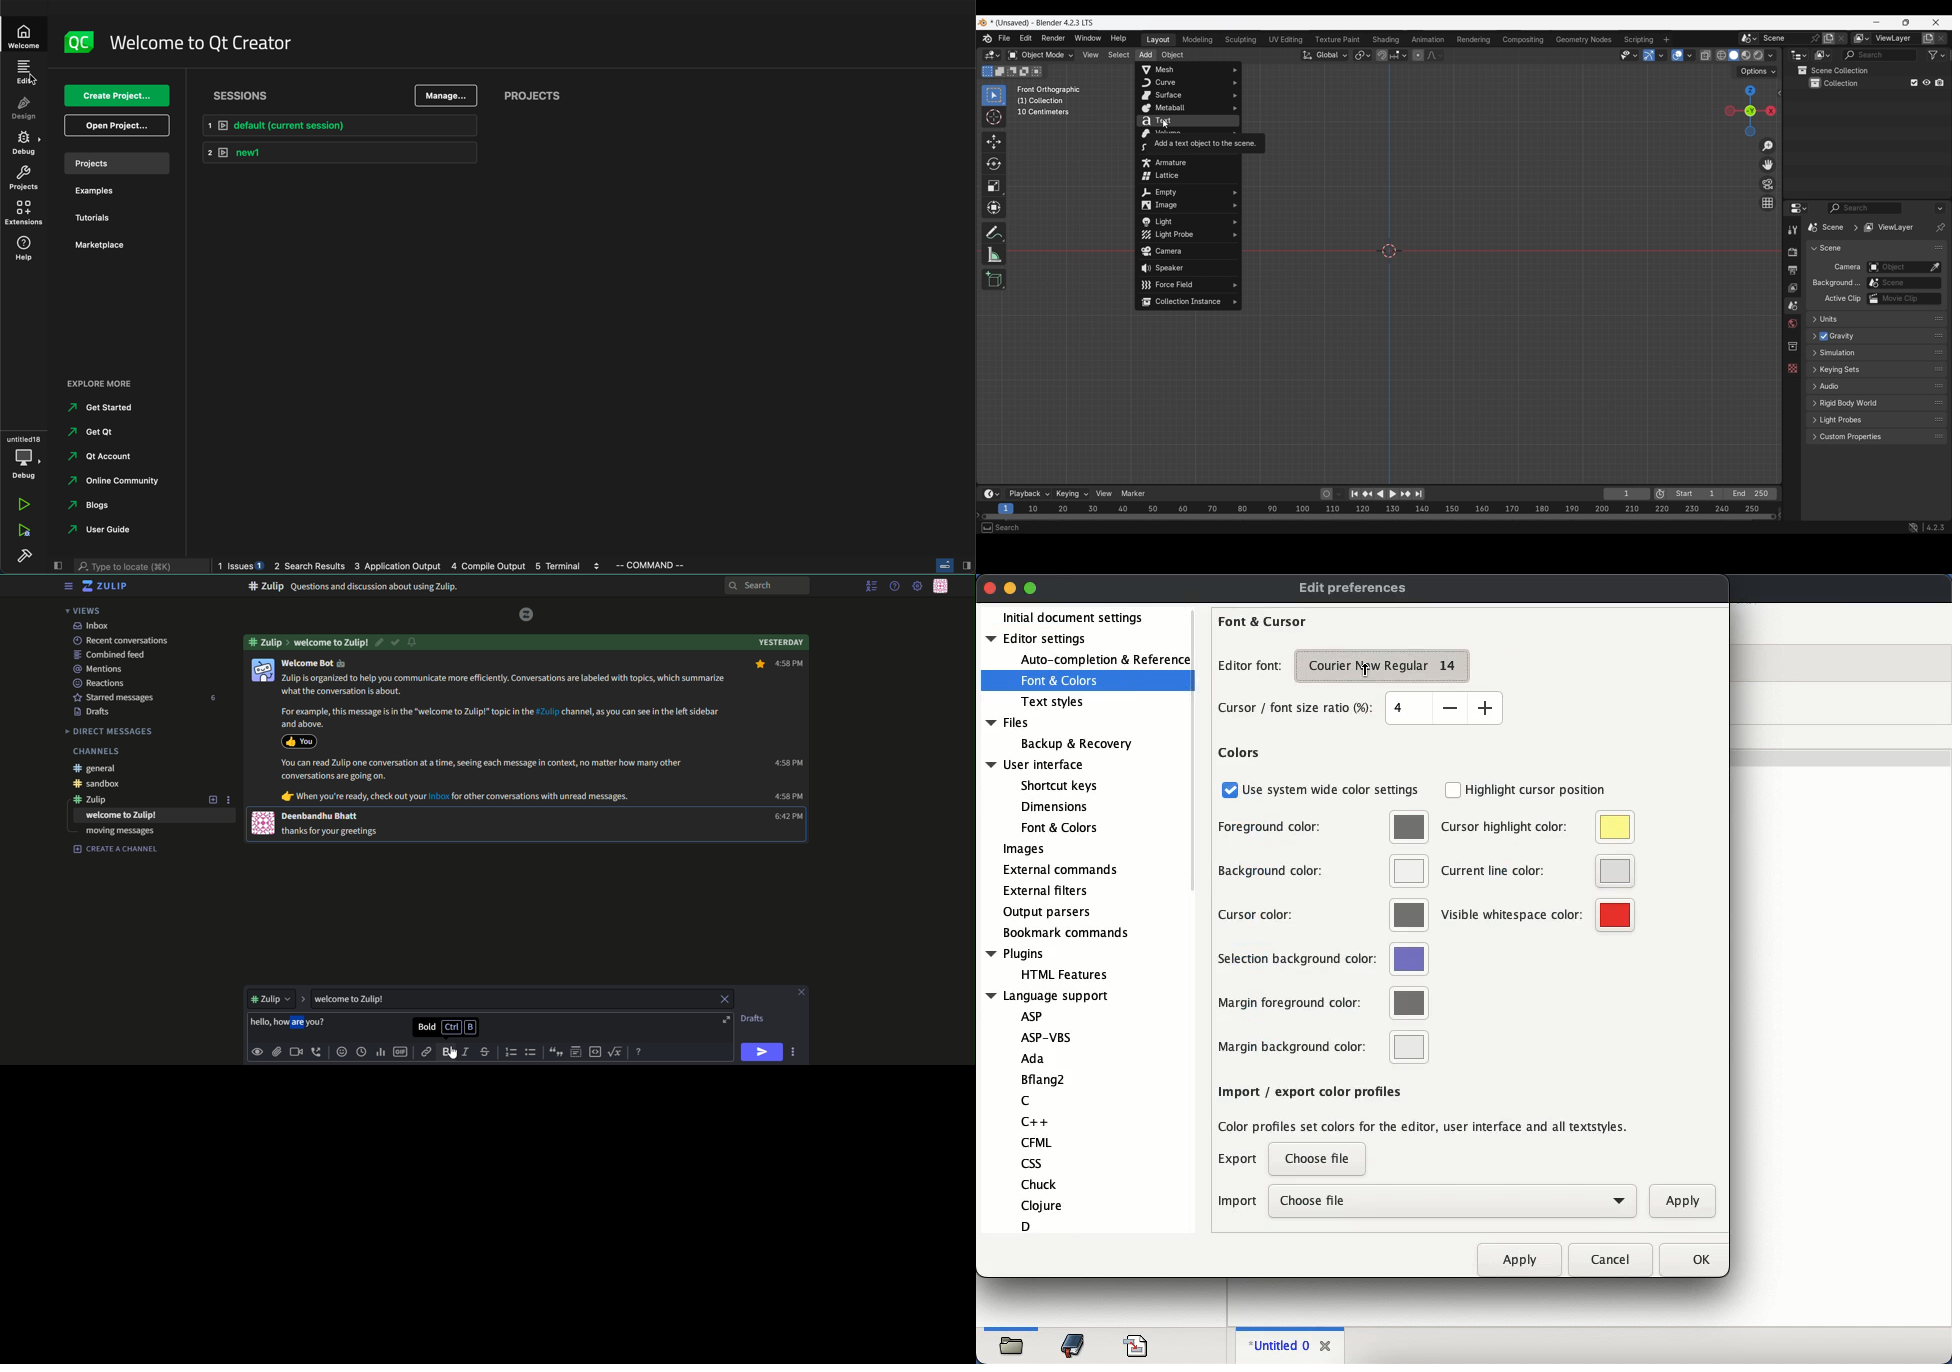 Image resolution: width=1960 pixels, height=1372 pixels. I want to click on Select box, so click(994, 95).